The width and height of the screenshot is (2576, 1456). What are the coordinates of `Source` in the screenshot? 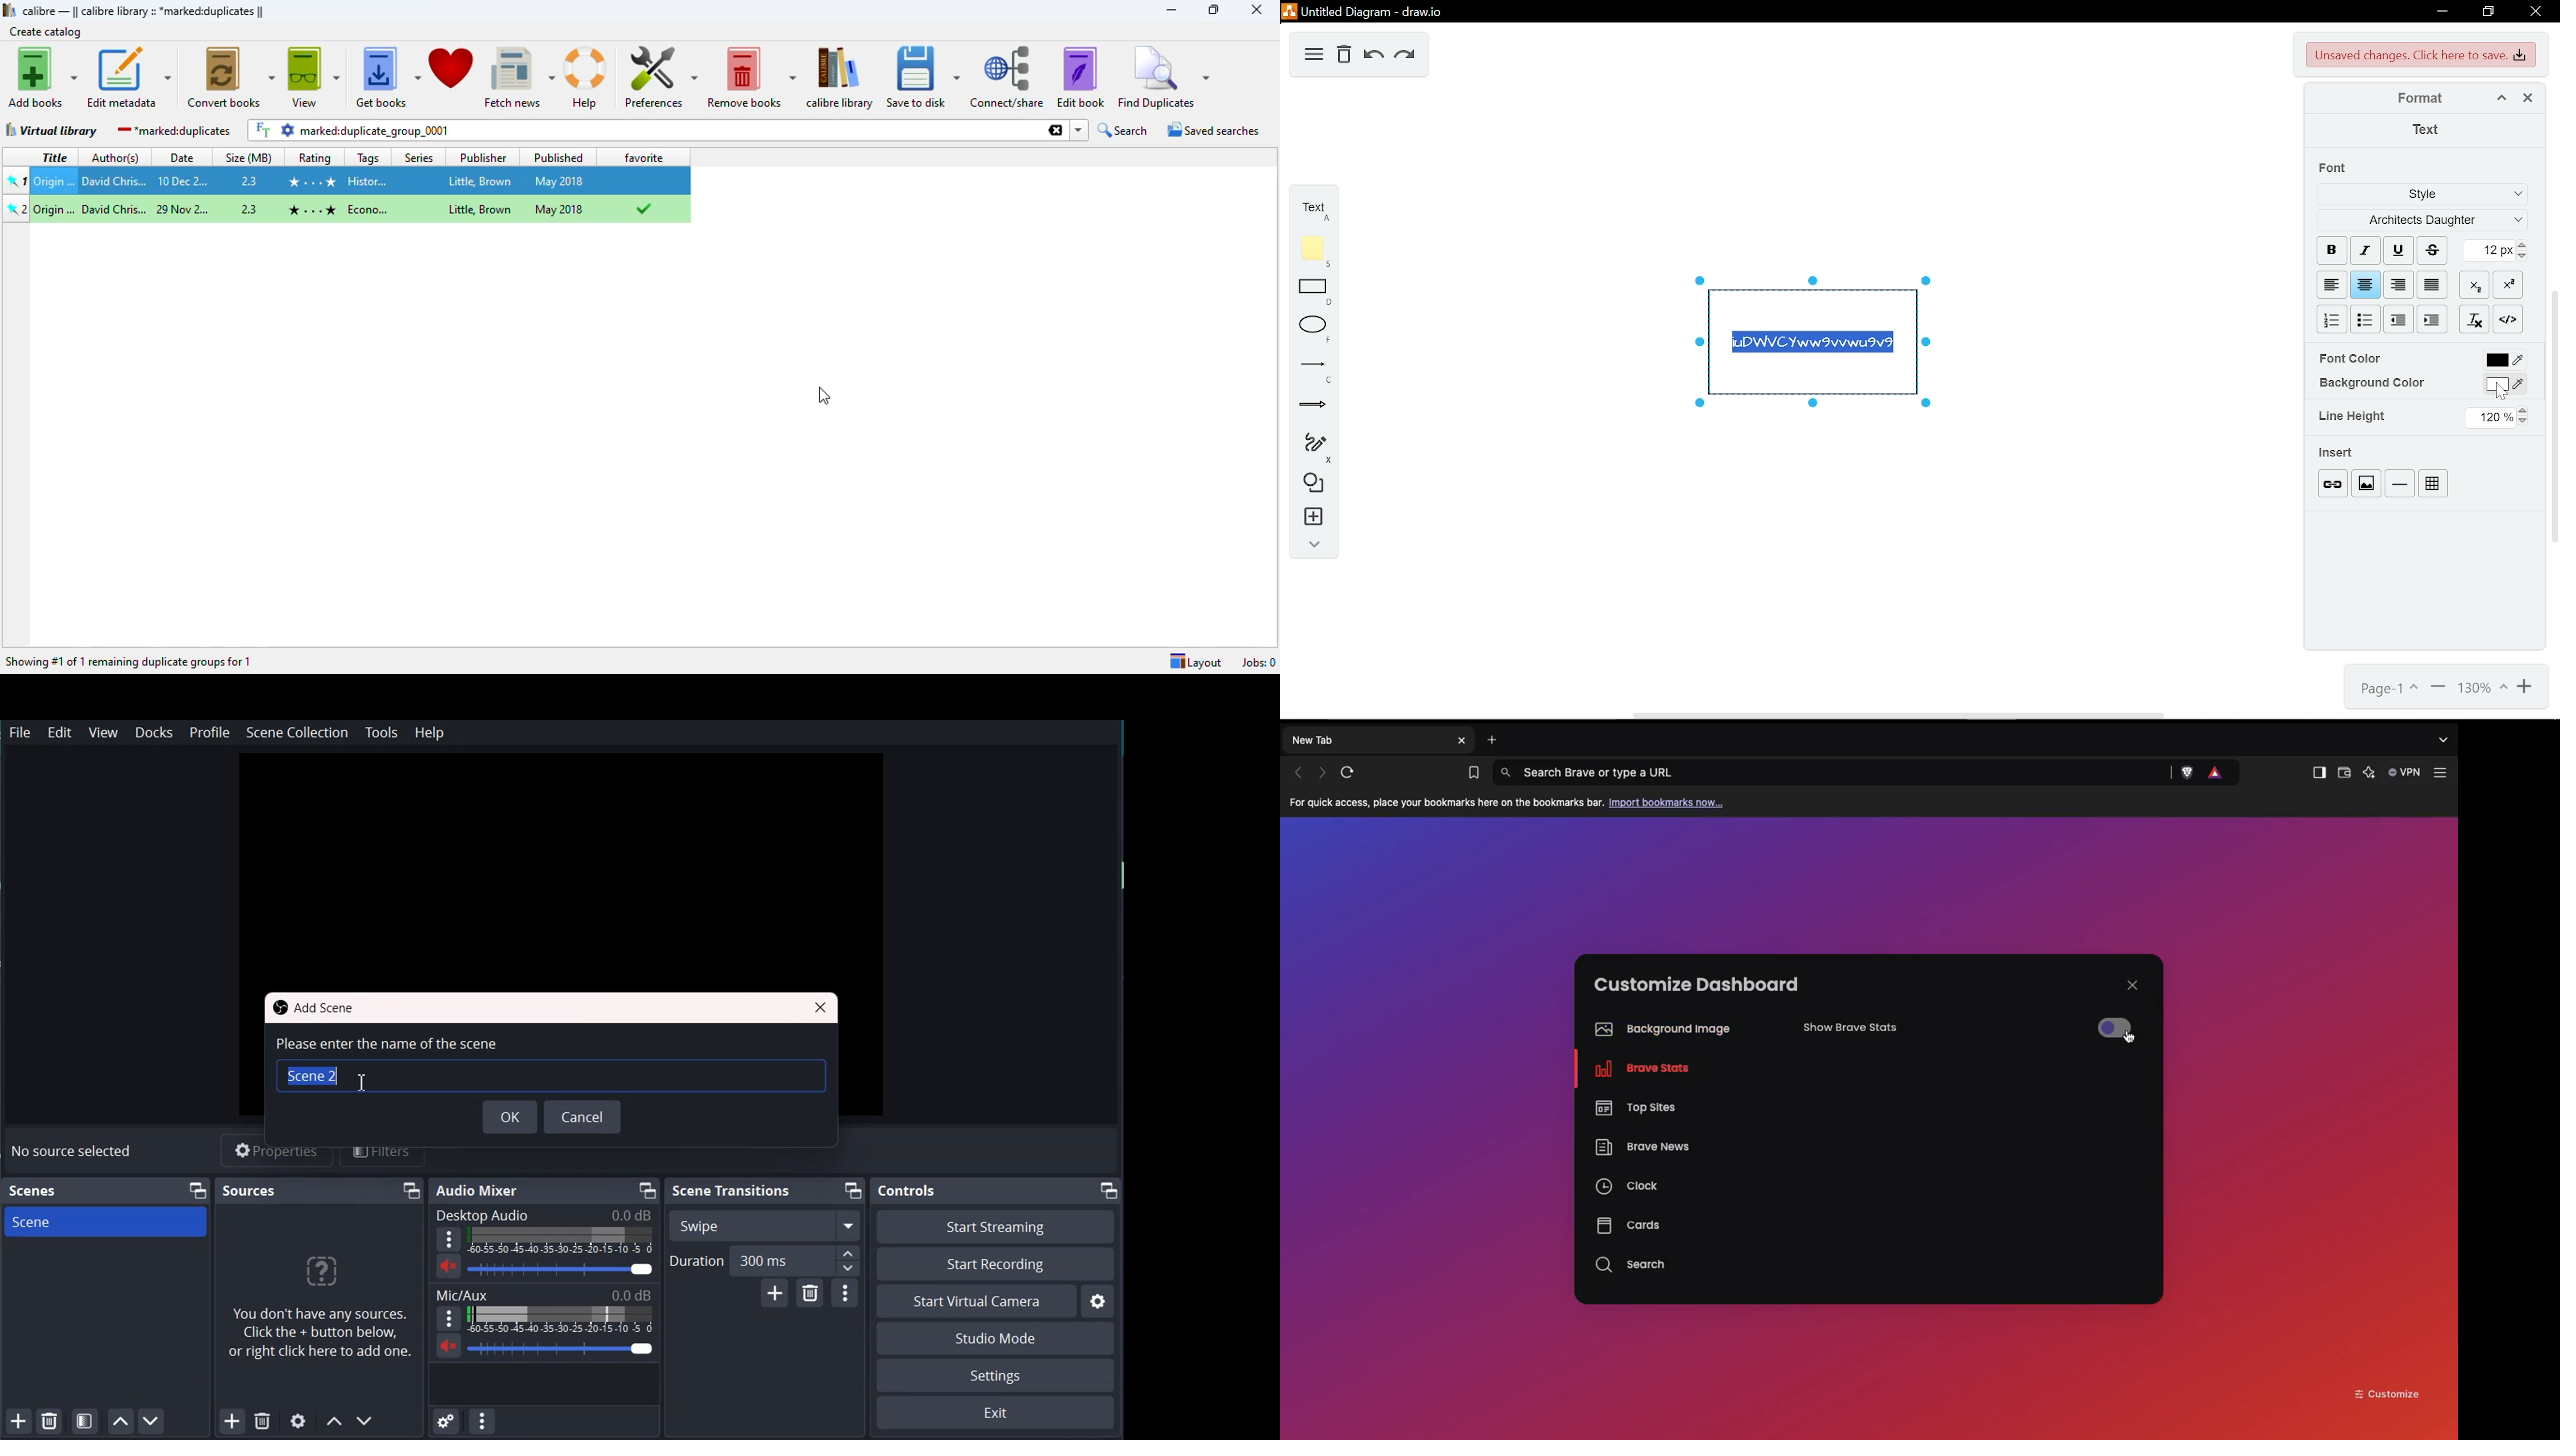 It's located at (249, 1190).